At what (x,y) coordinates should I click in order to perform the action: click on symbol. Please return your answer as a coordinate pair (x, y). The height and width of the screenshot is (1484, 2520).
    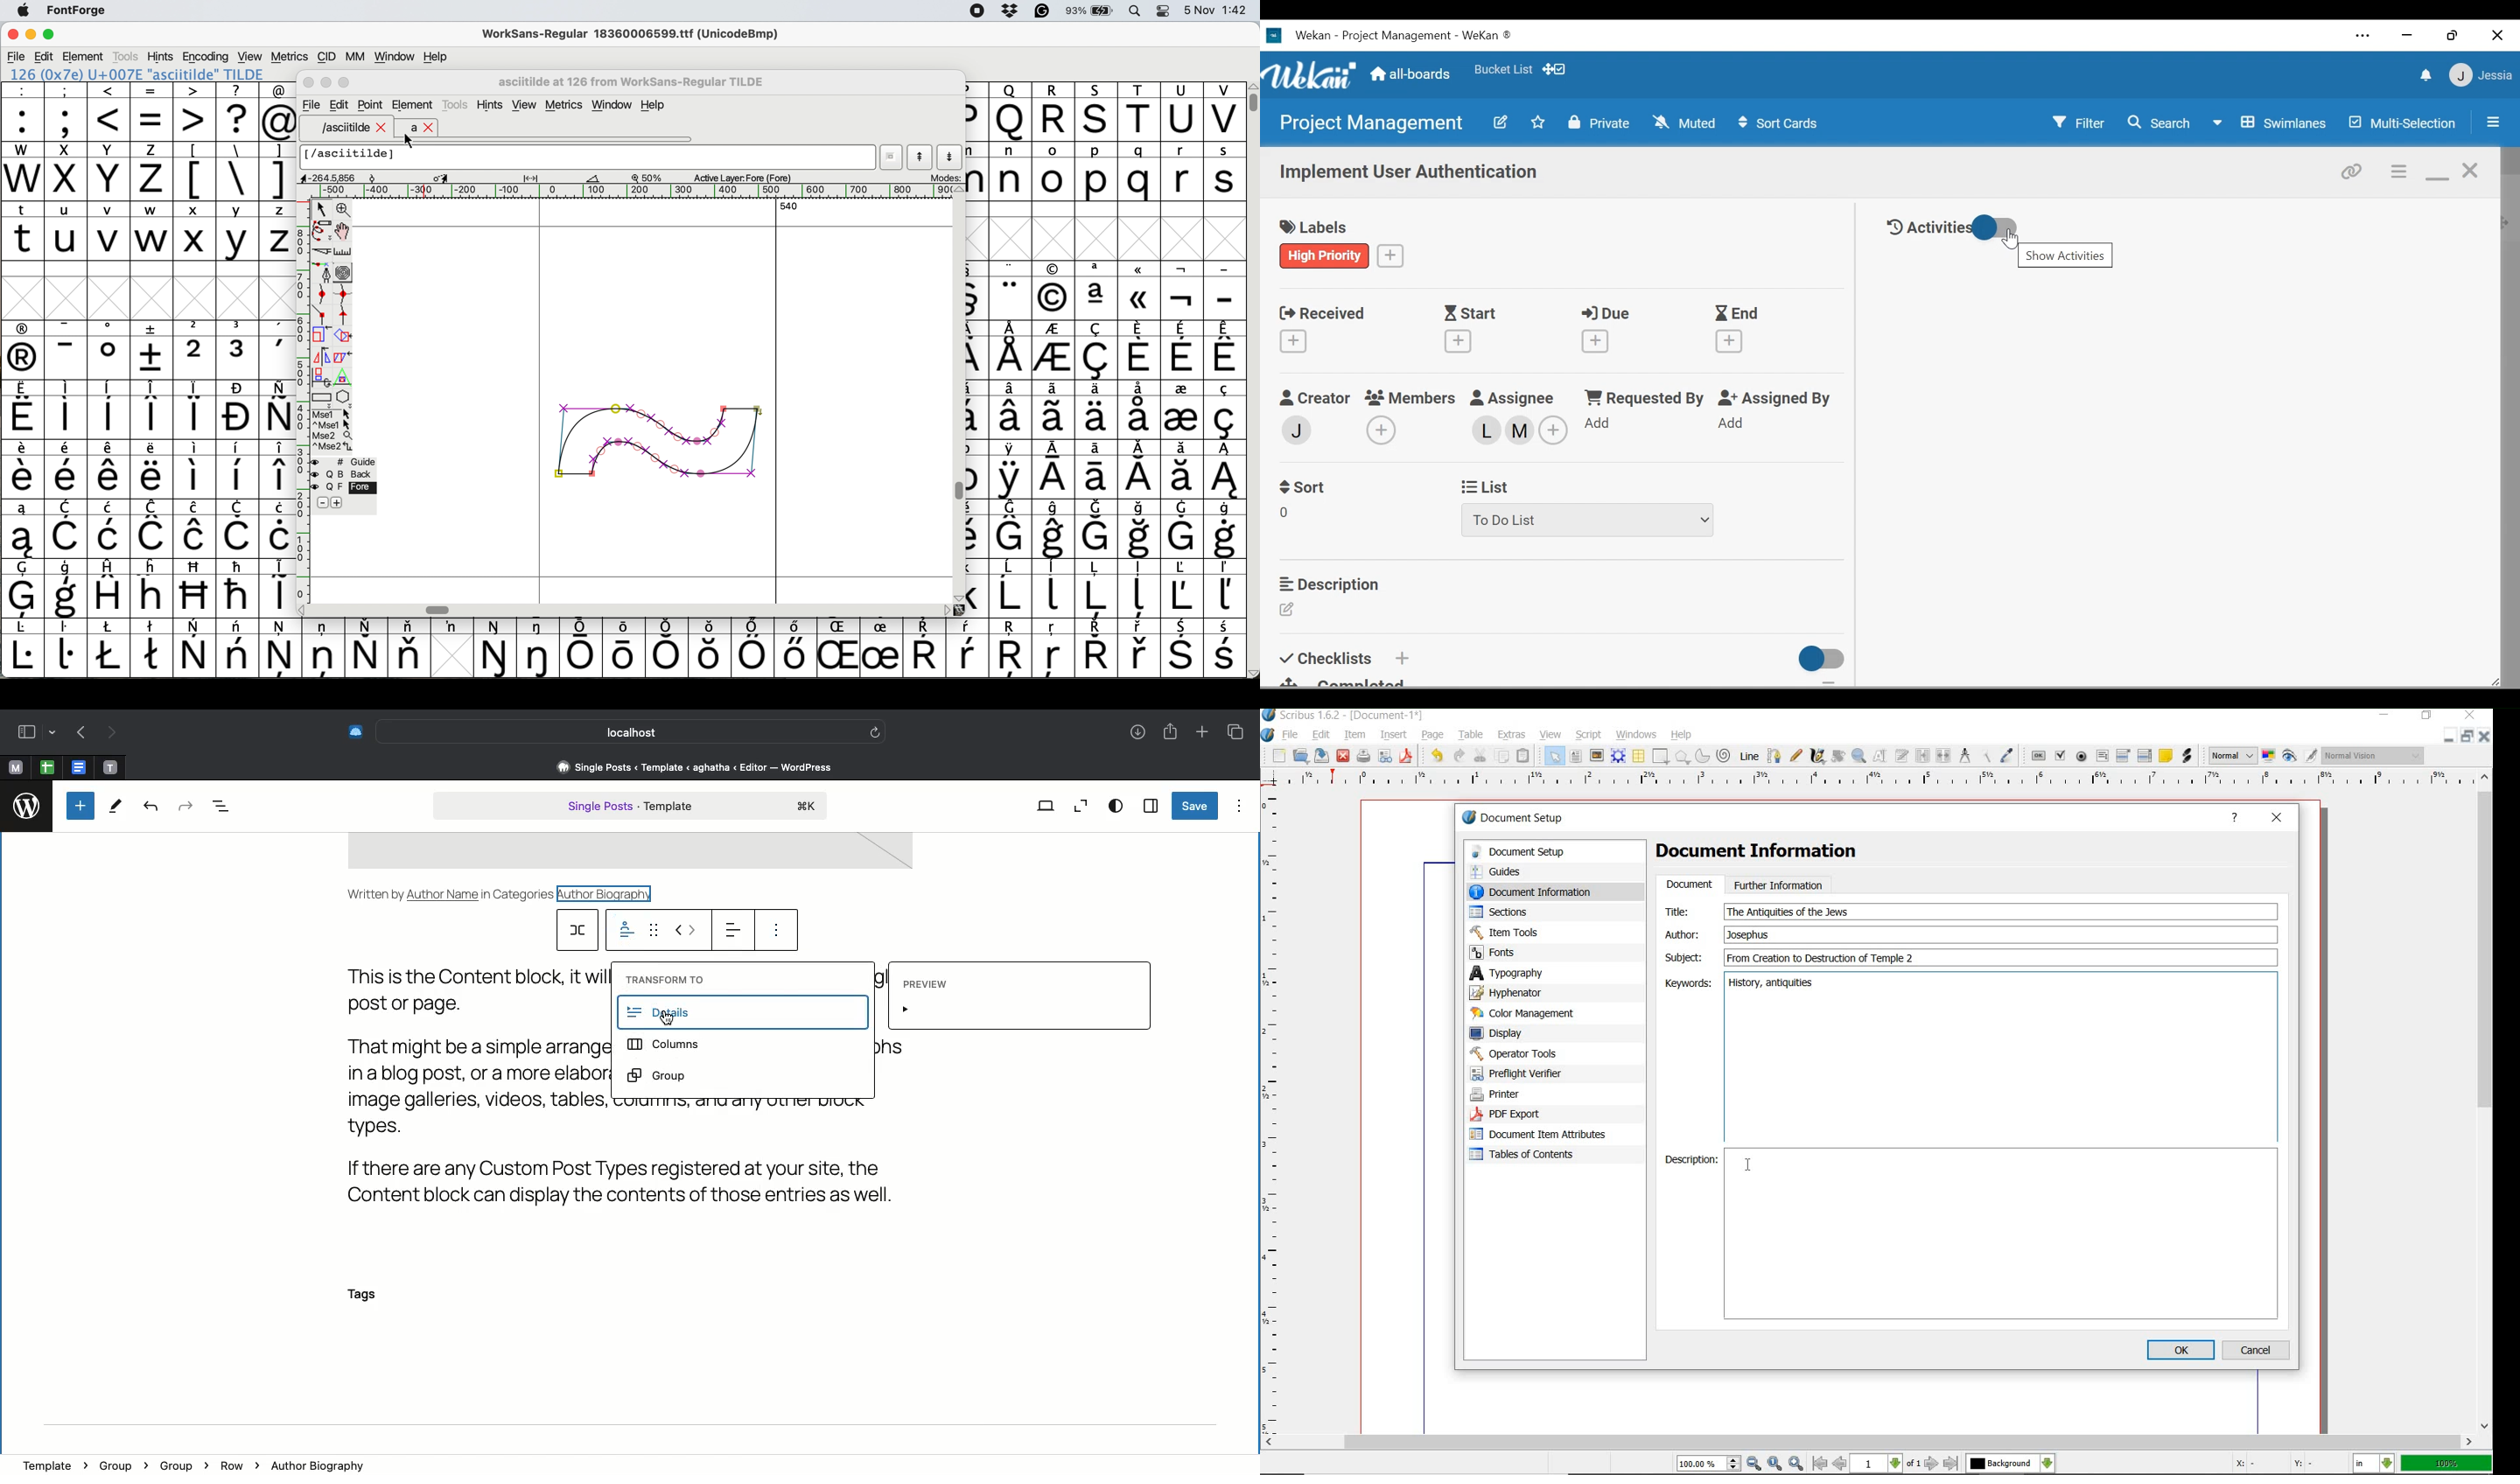
    Looking at the image, I should click on (109, 350).